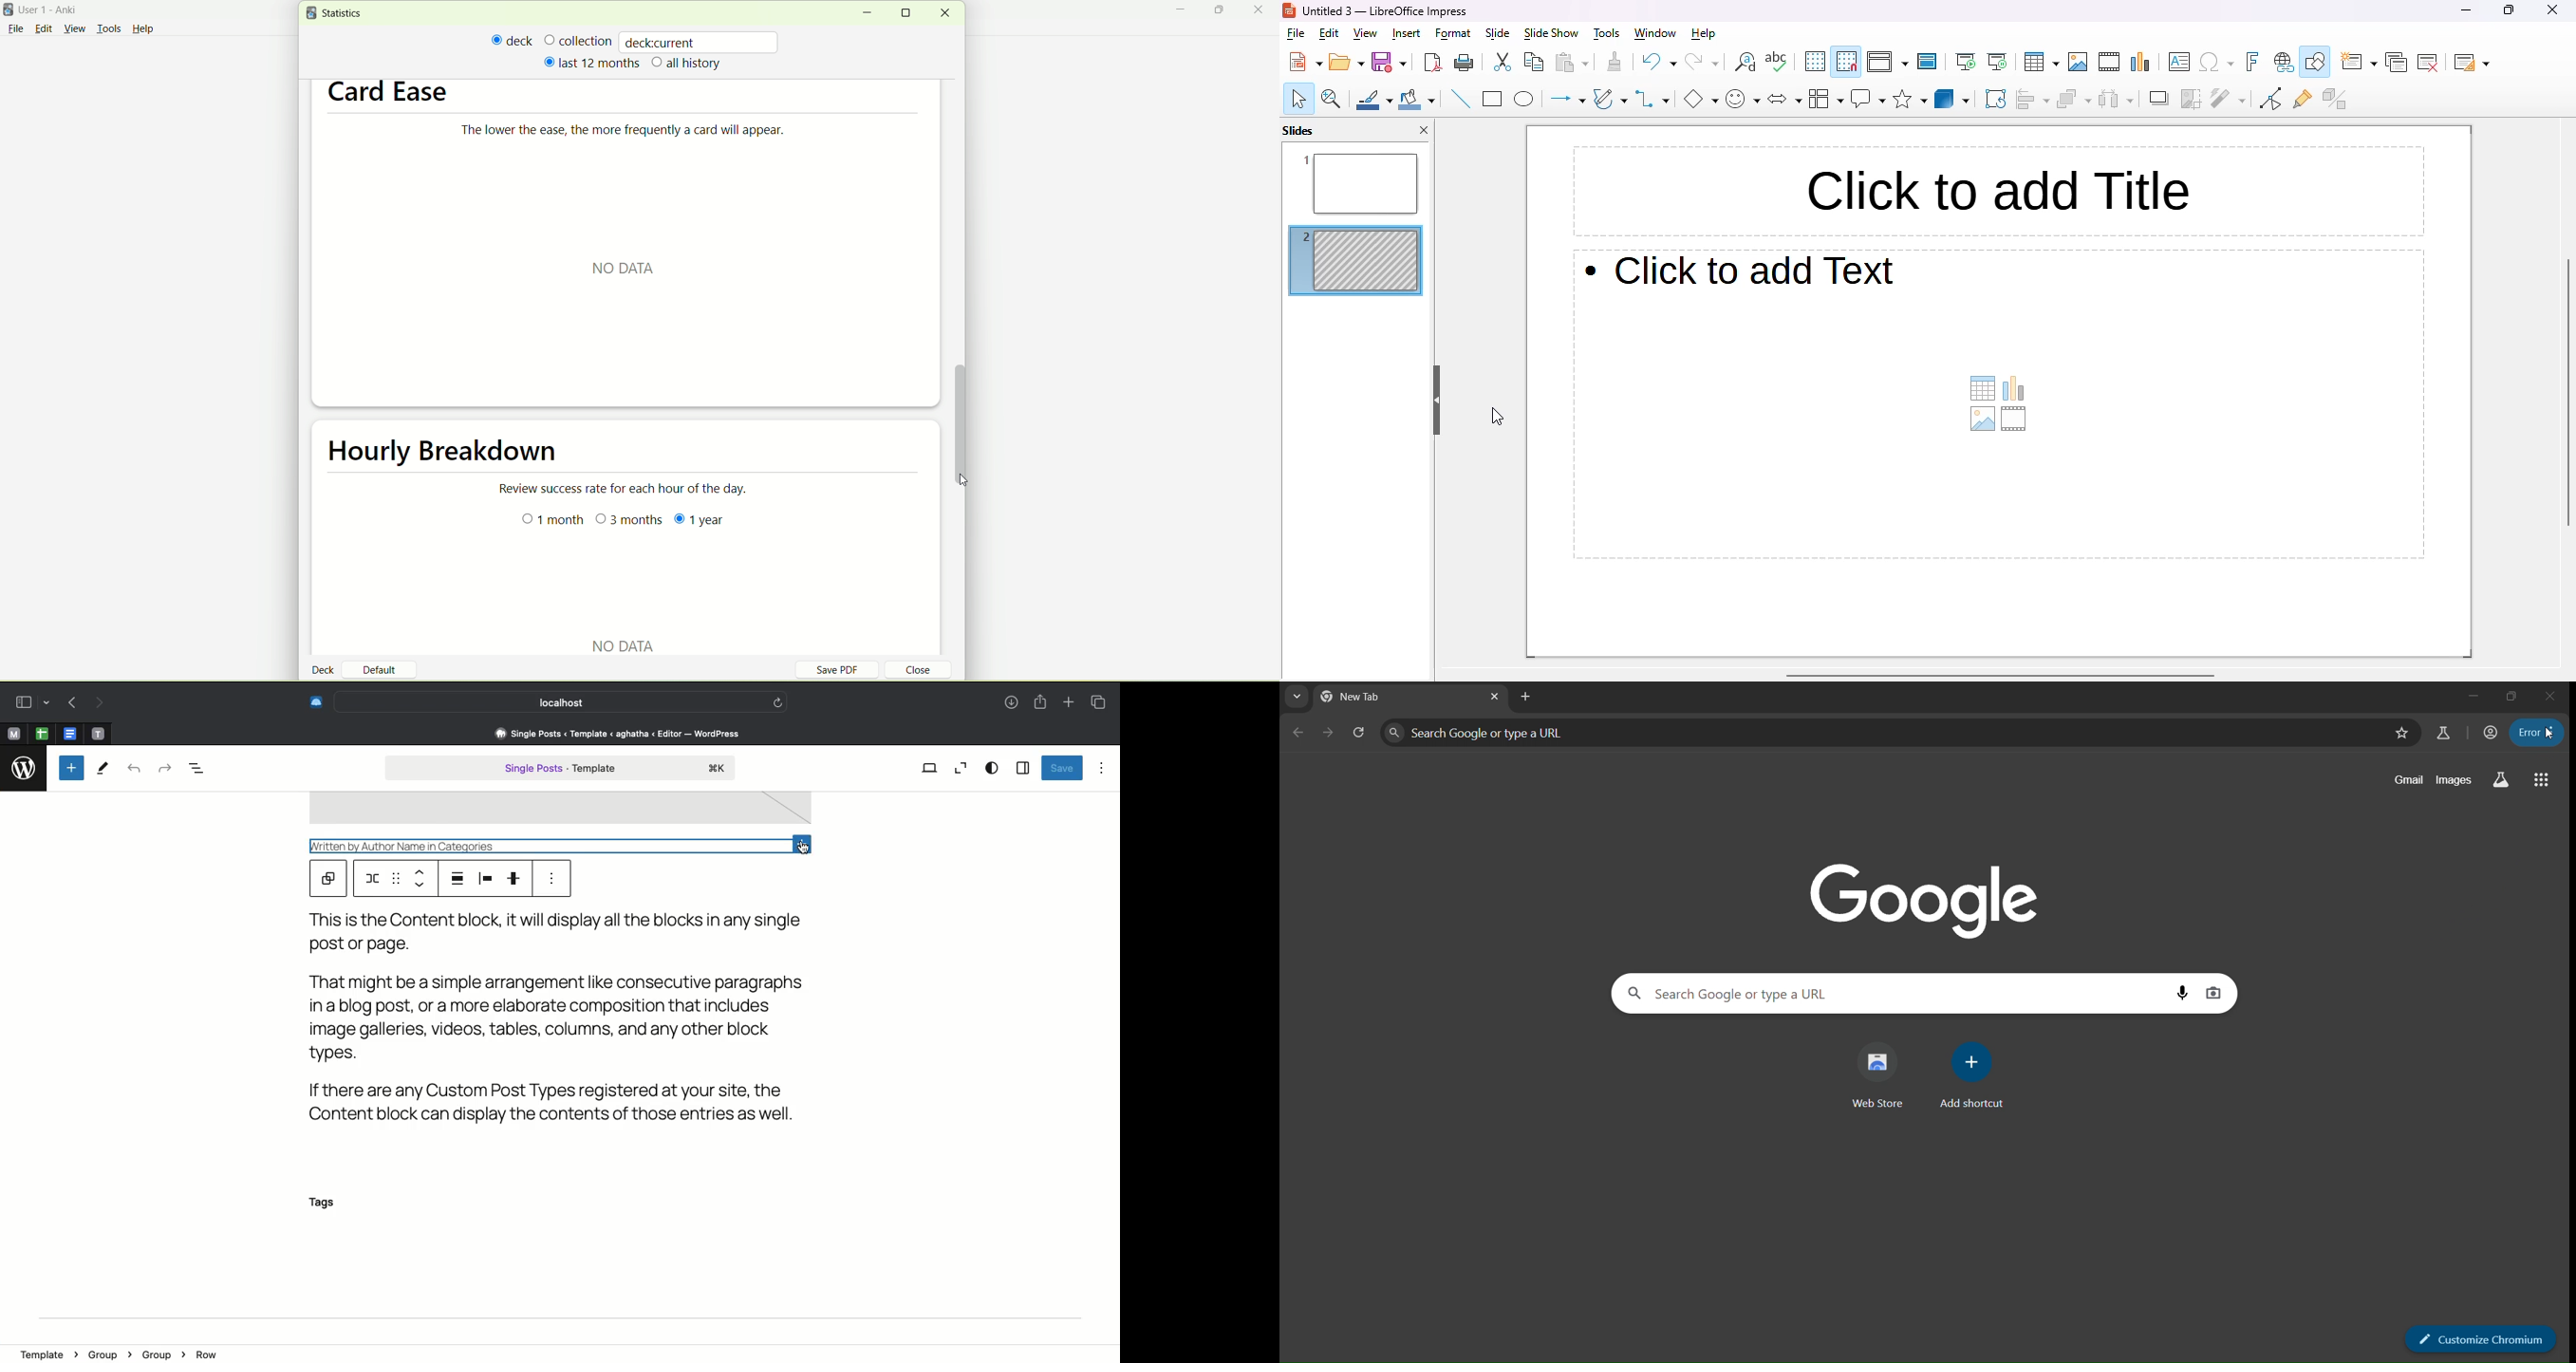 The width and height of the screenshot is (2576, 1372). Describe the element at coordinates (2140, 62) in the screenshot. I see `insert chart` at that location.